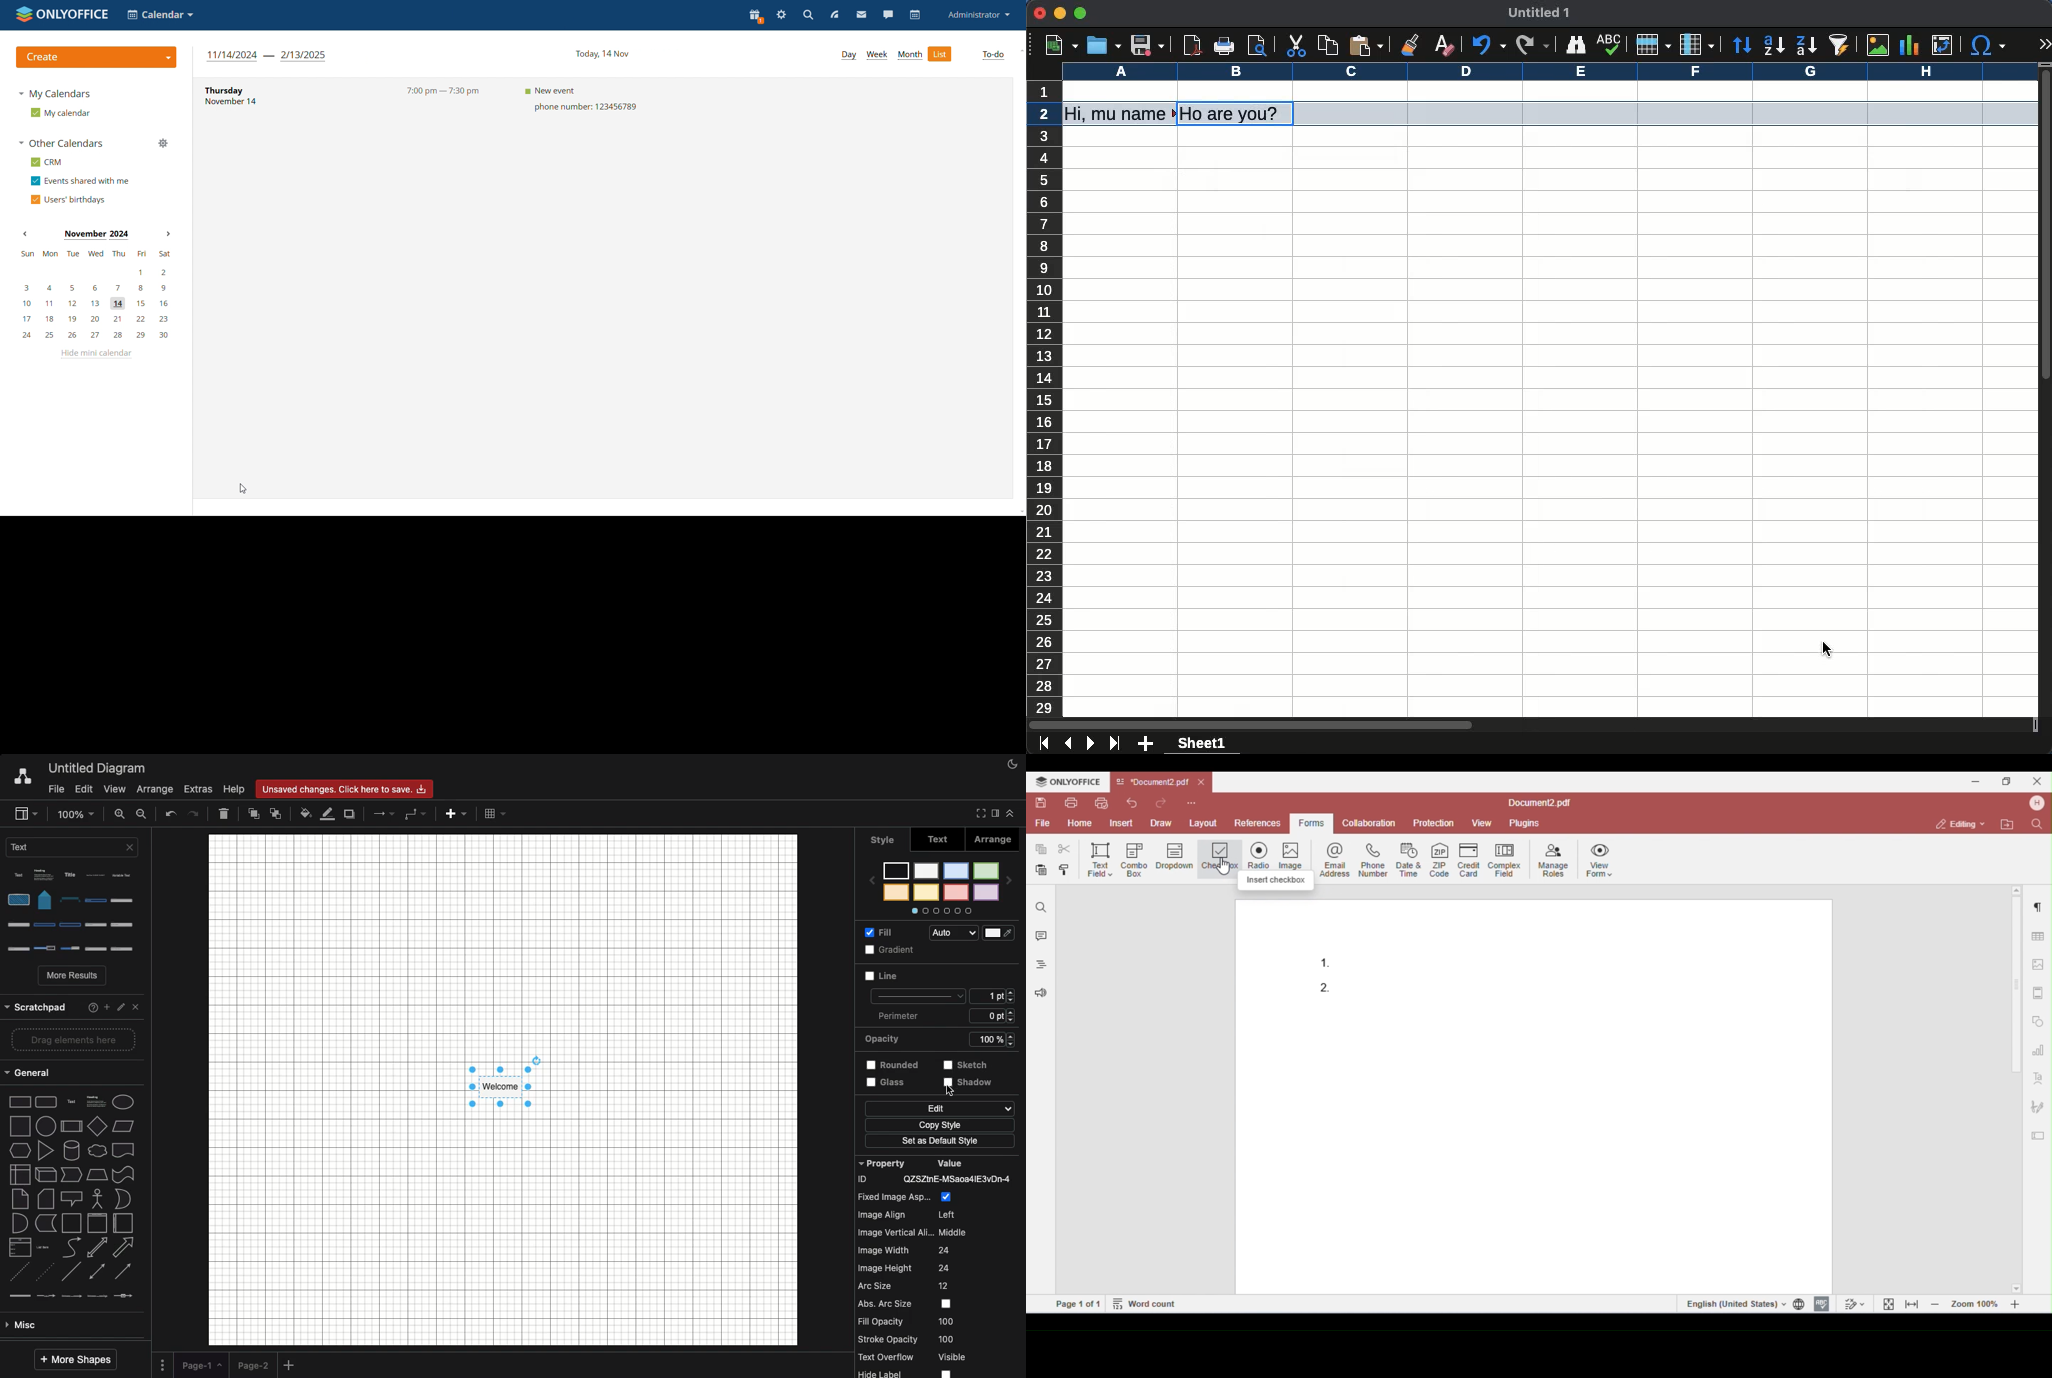 This screenshot has width=2072, height=1400. I want to click on Duplicate, so click(351, 815).